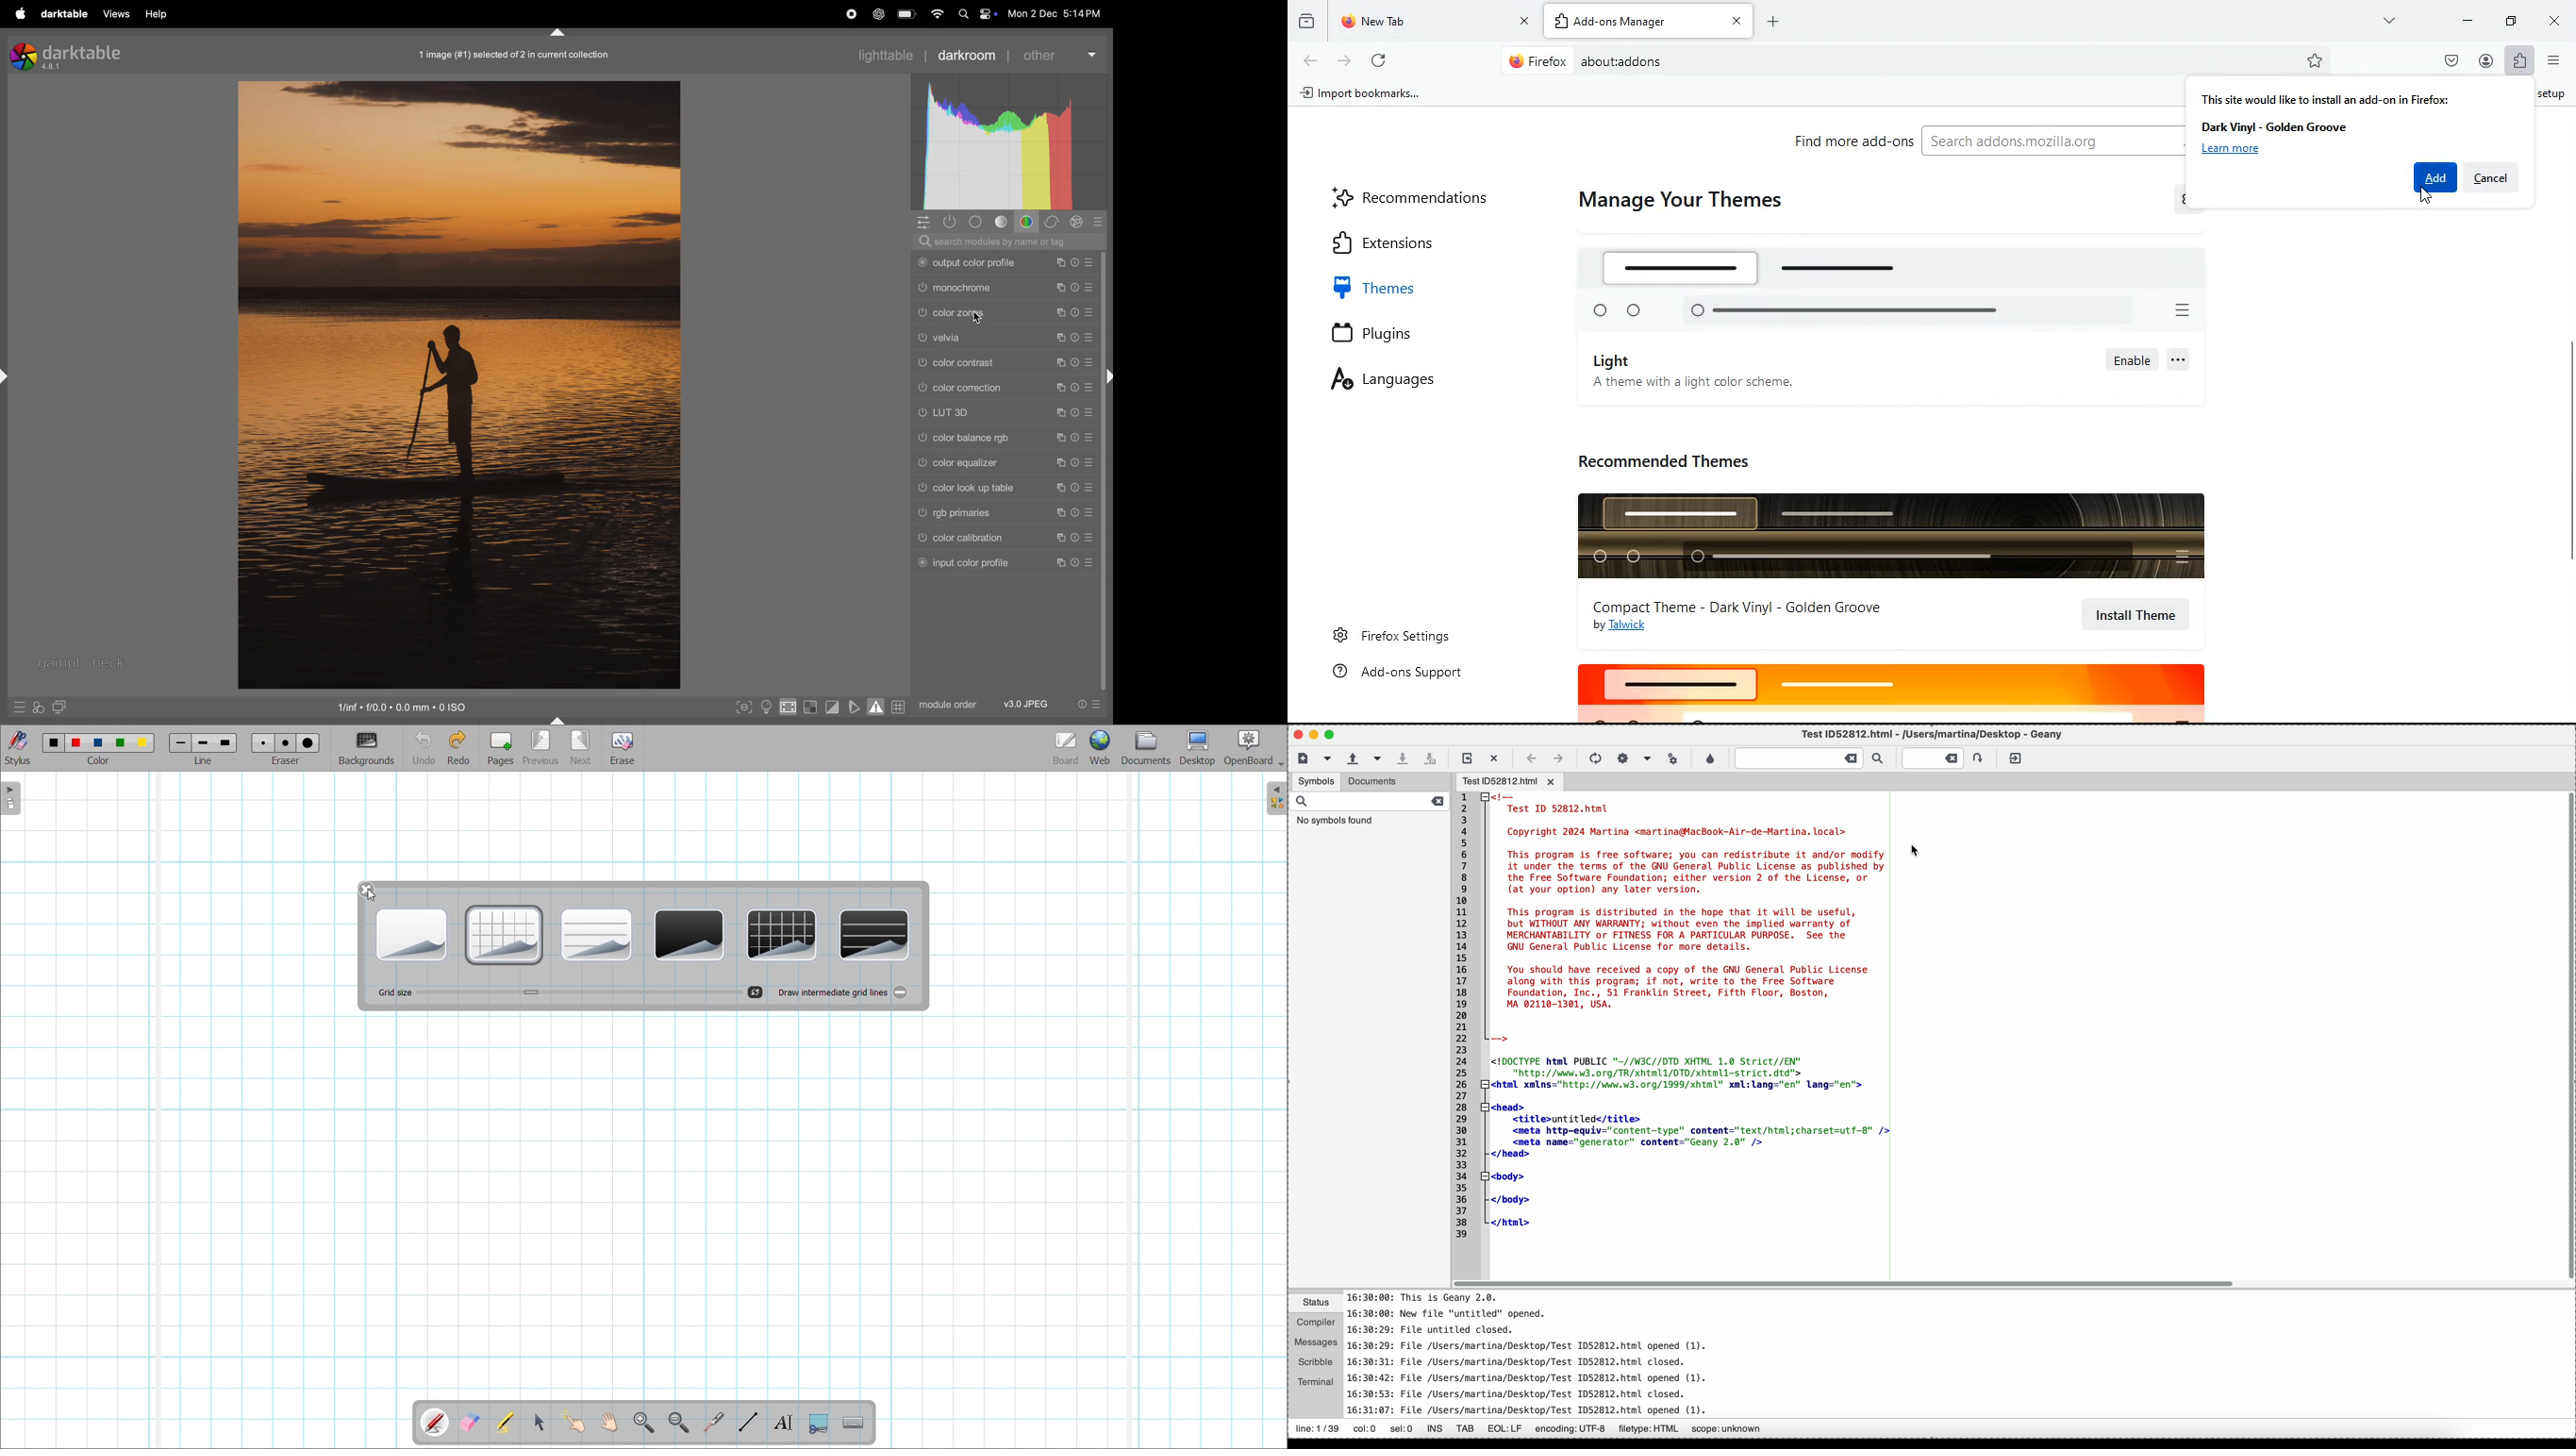 Image resolution: width=2576 pixels, height=1456 pixels. Describe the element at coordinates (1089, 412) in the screenshot. I see `preset` at that location.